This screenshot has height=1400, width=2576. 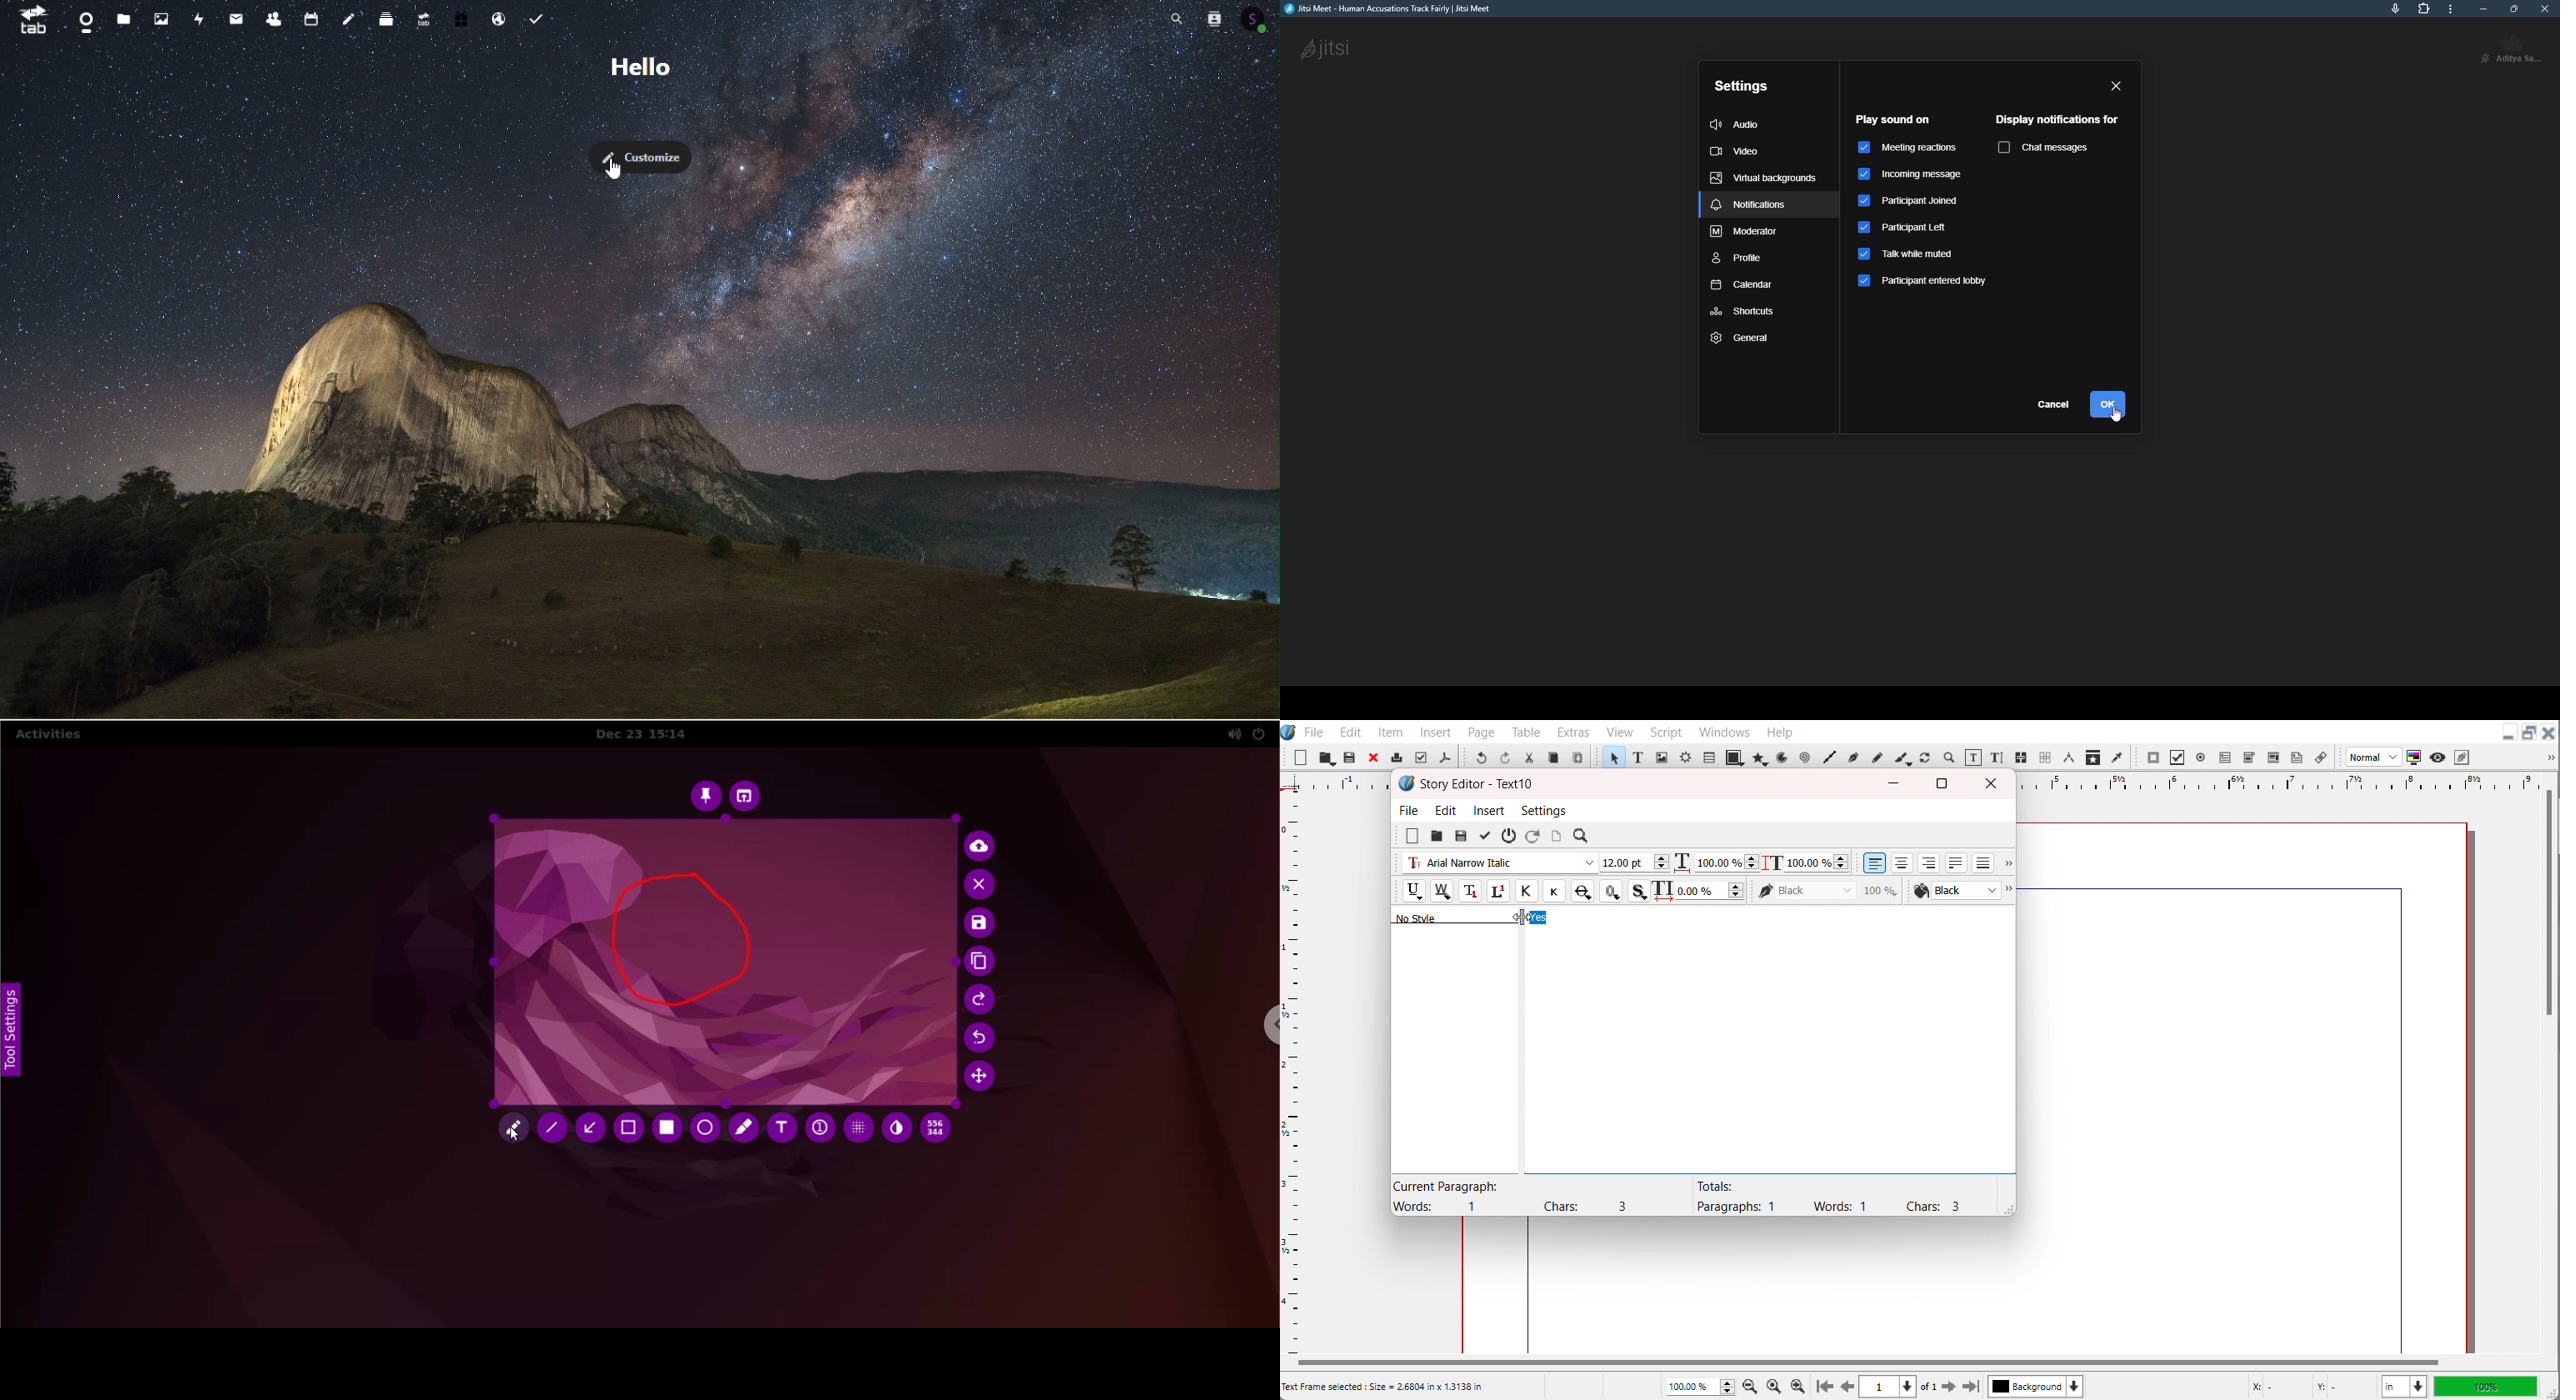 I want to click on Horizontal Scroll bar, so click(x=1866, y=1362).